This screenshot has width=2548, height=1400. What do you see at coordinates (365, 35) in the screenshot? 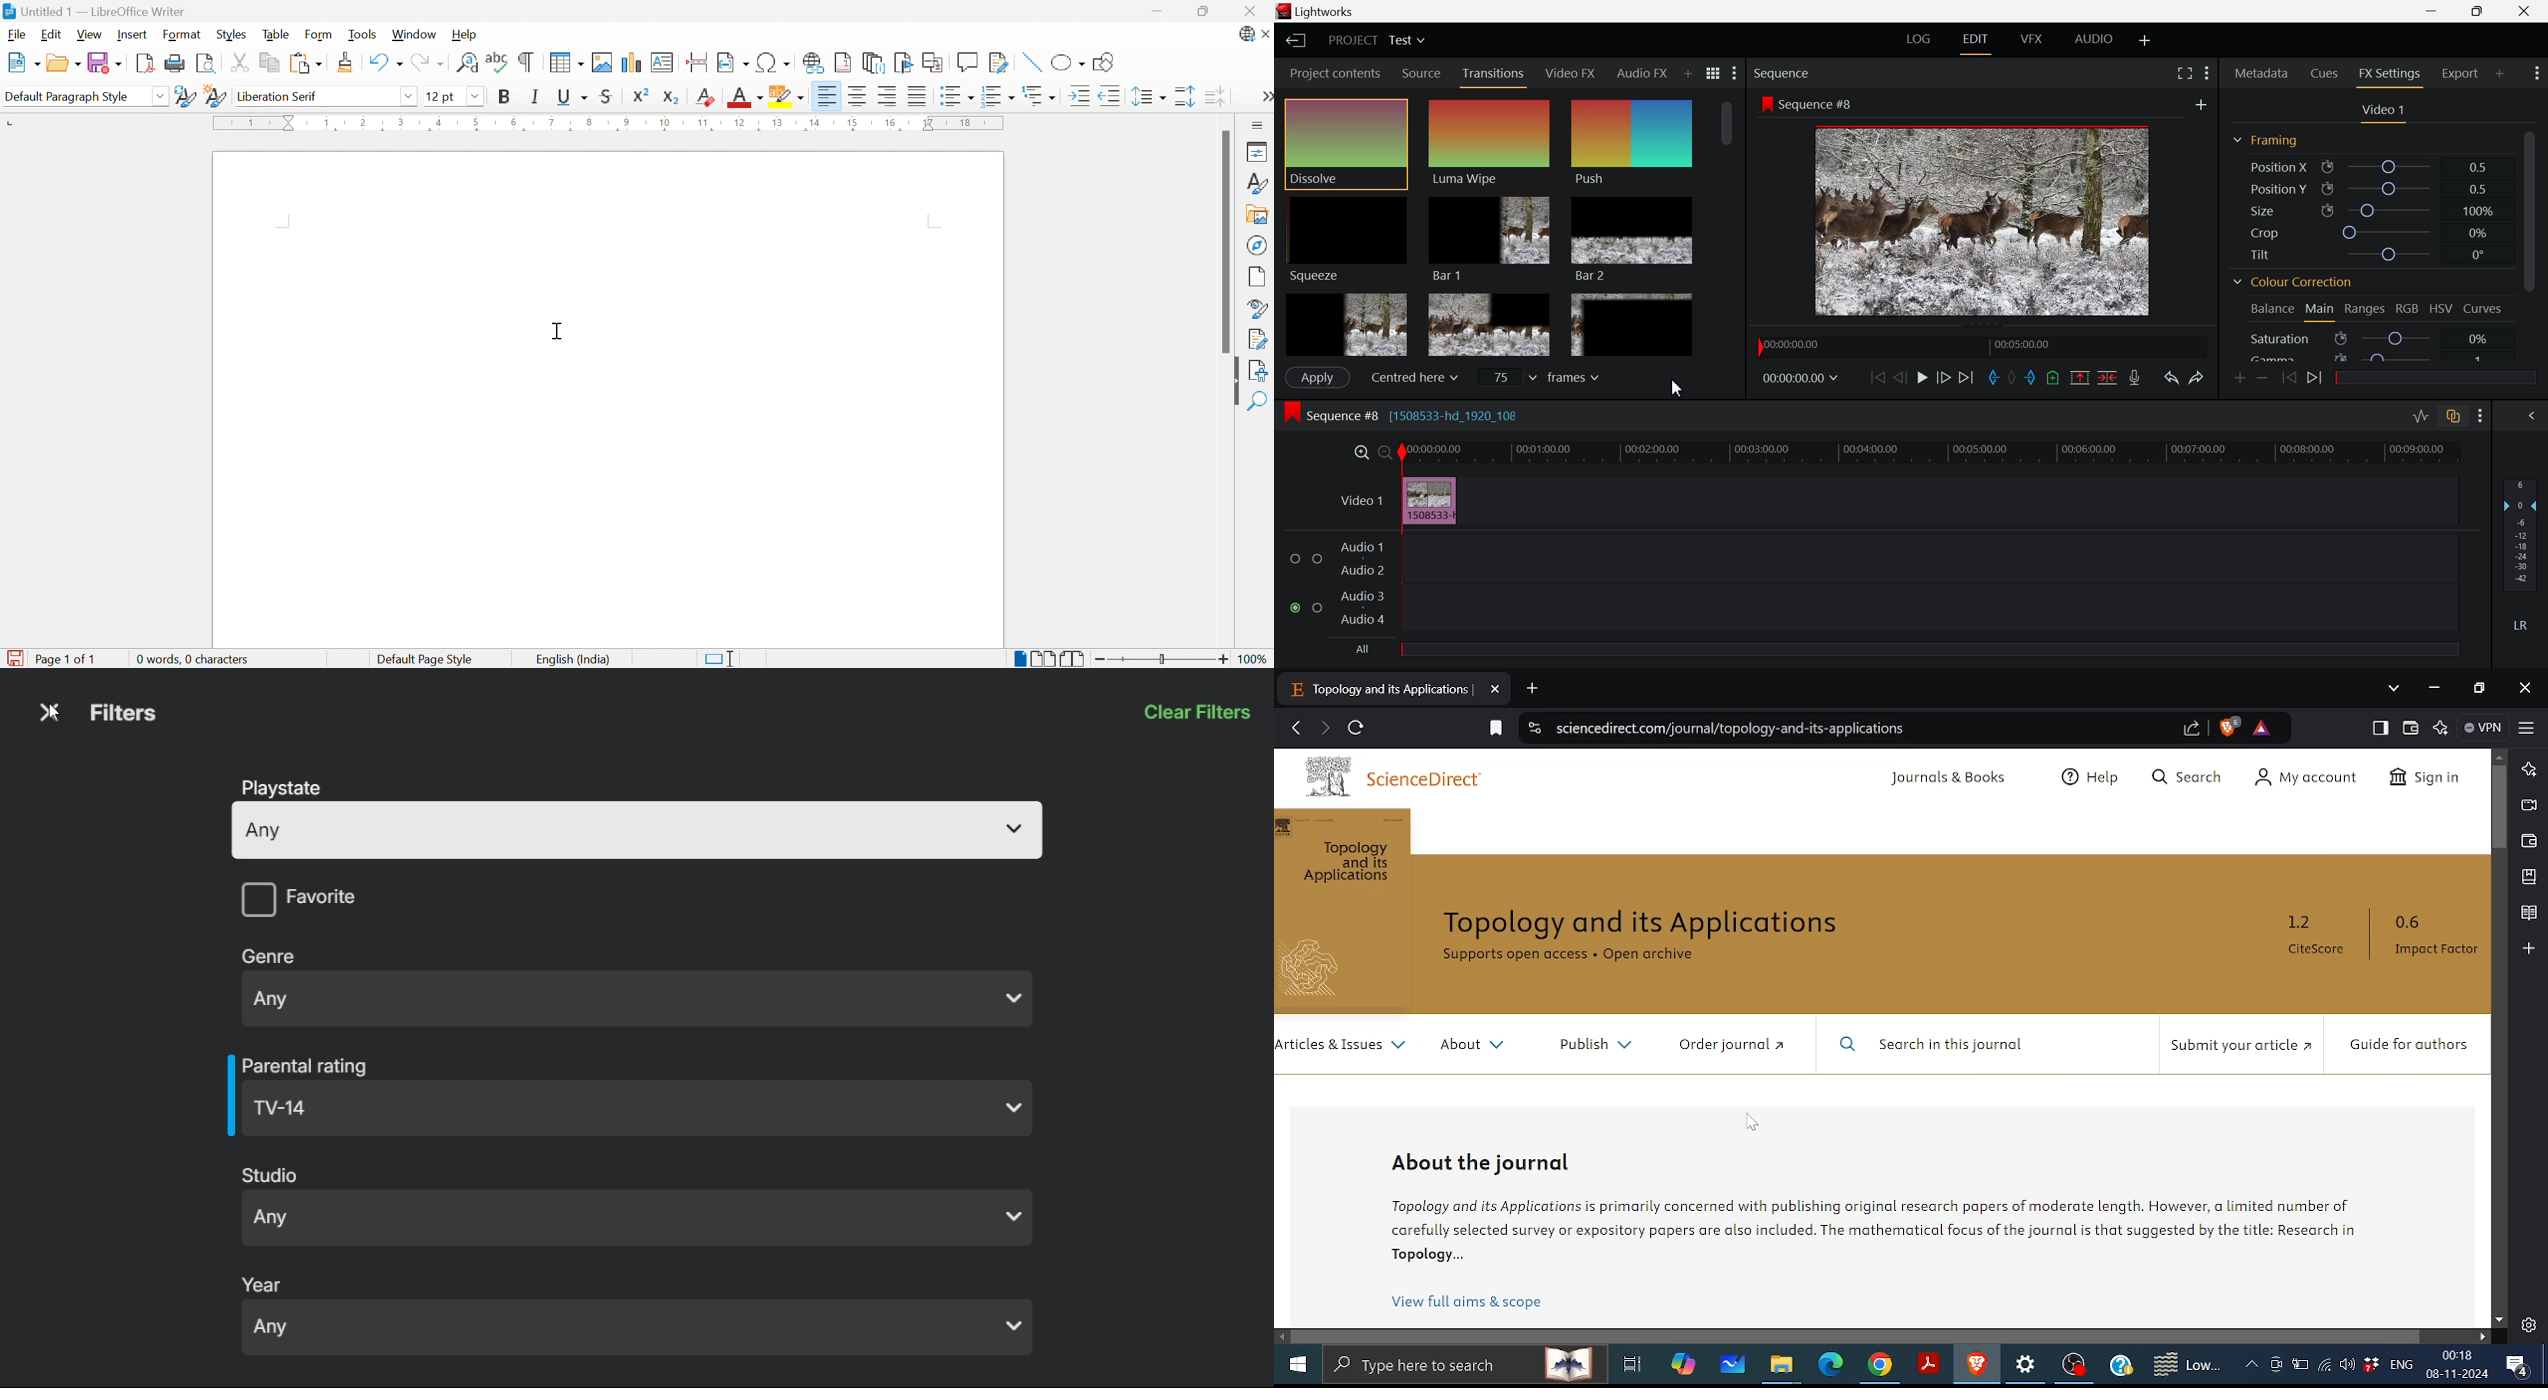
I see `Tools` at bounding box center [365, 35].